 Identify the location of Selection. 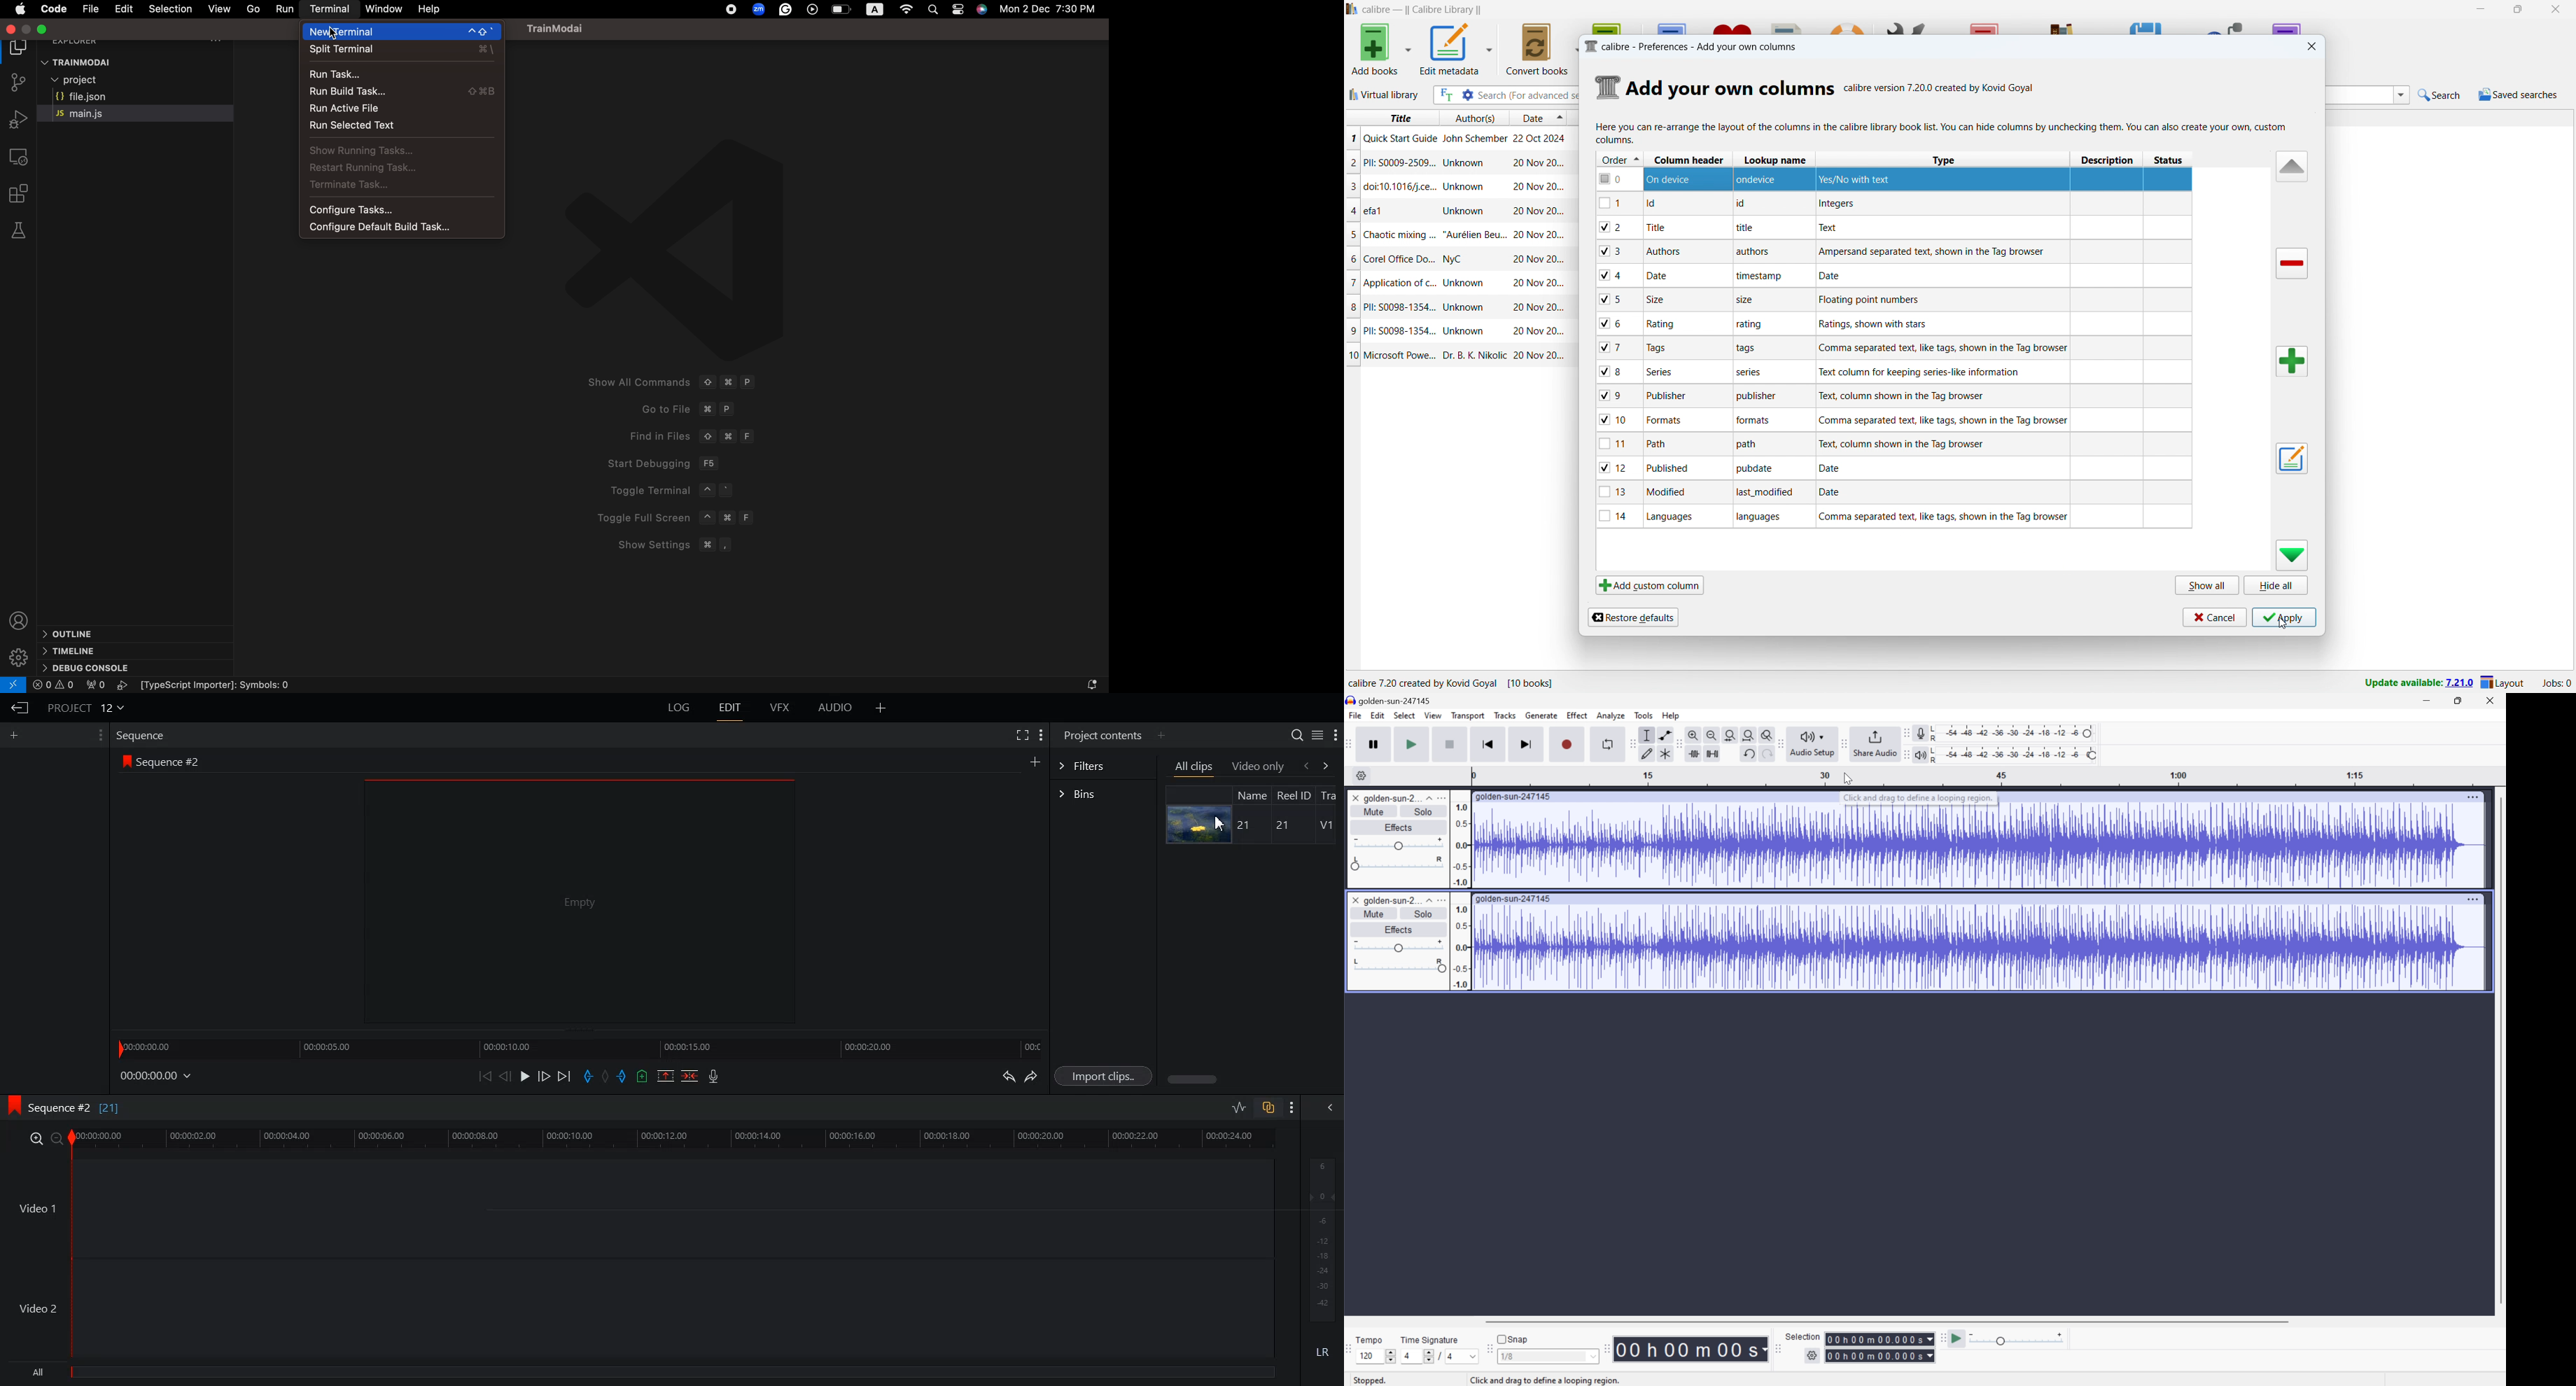
(1804, 1336).